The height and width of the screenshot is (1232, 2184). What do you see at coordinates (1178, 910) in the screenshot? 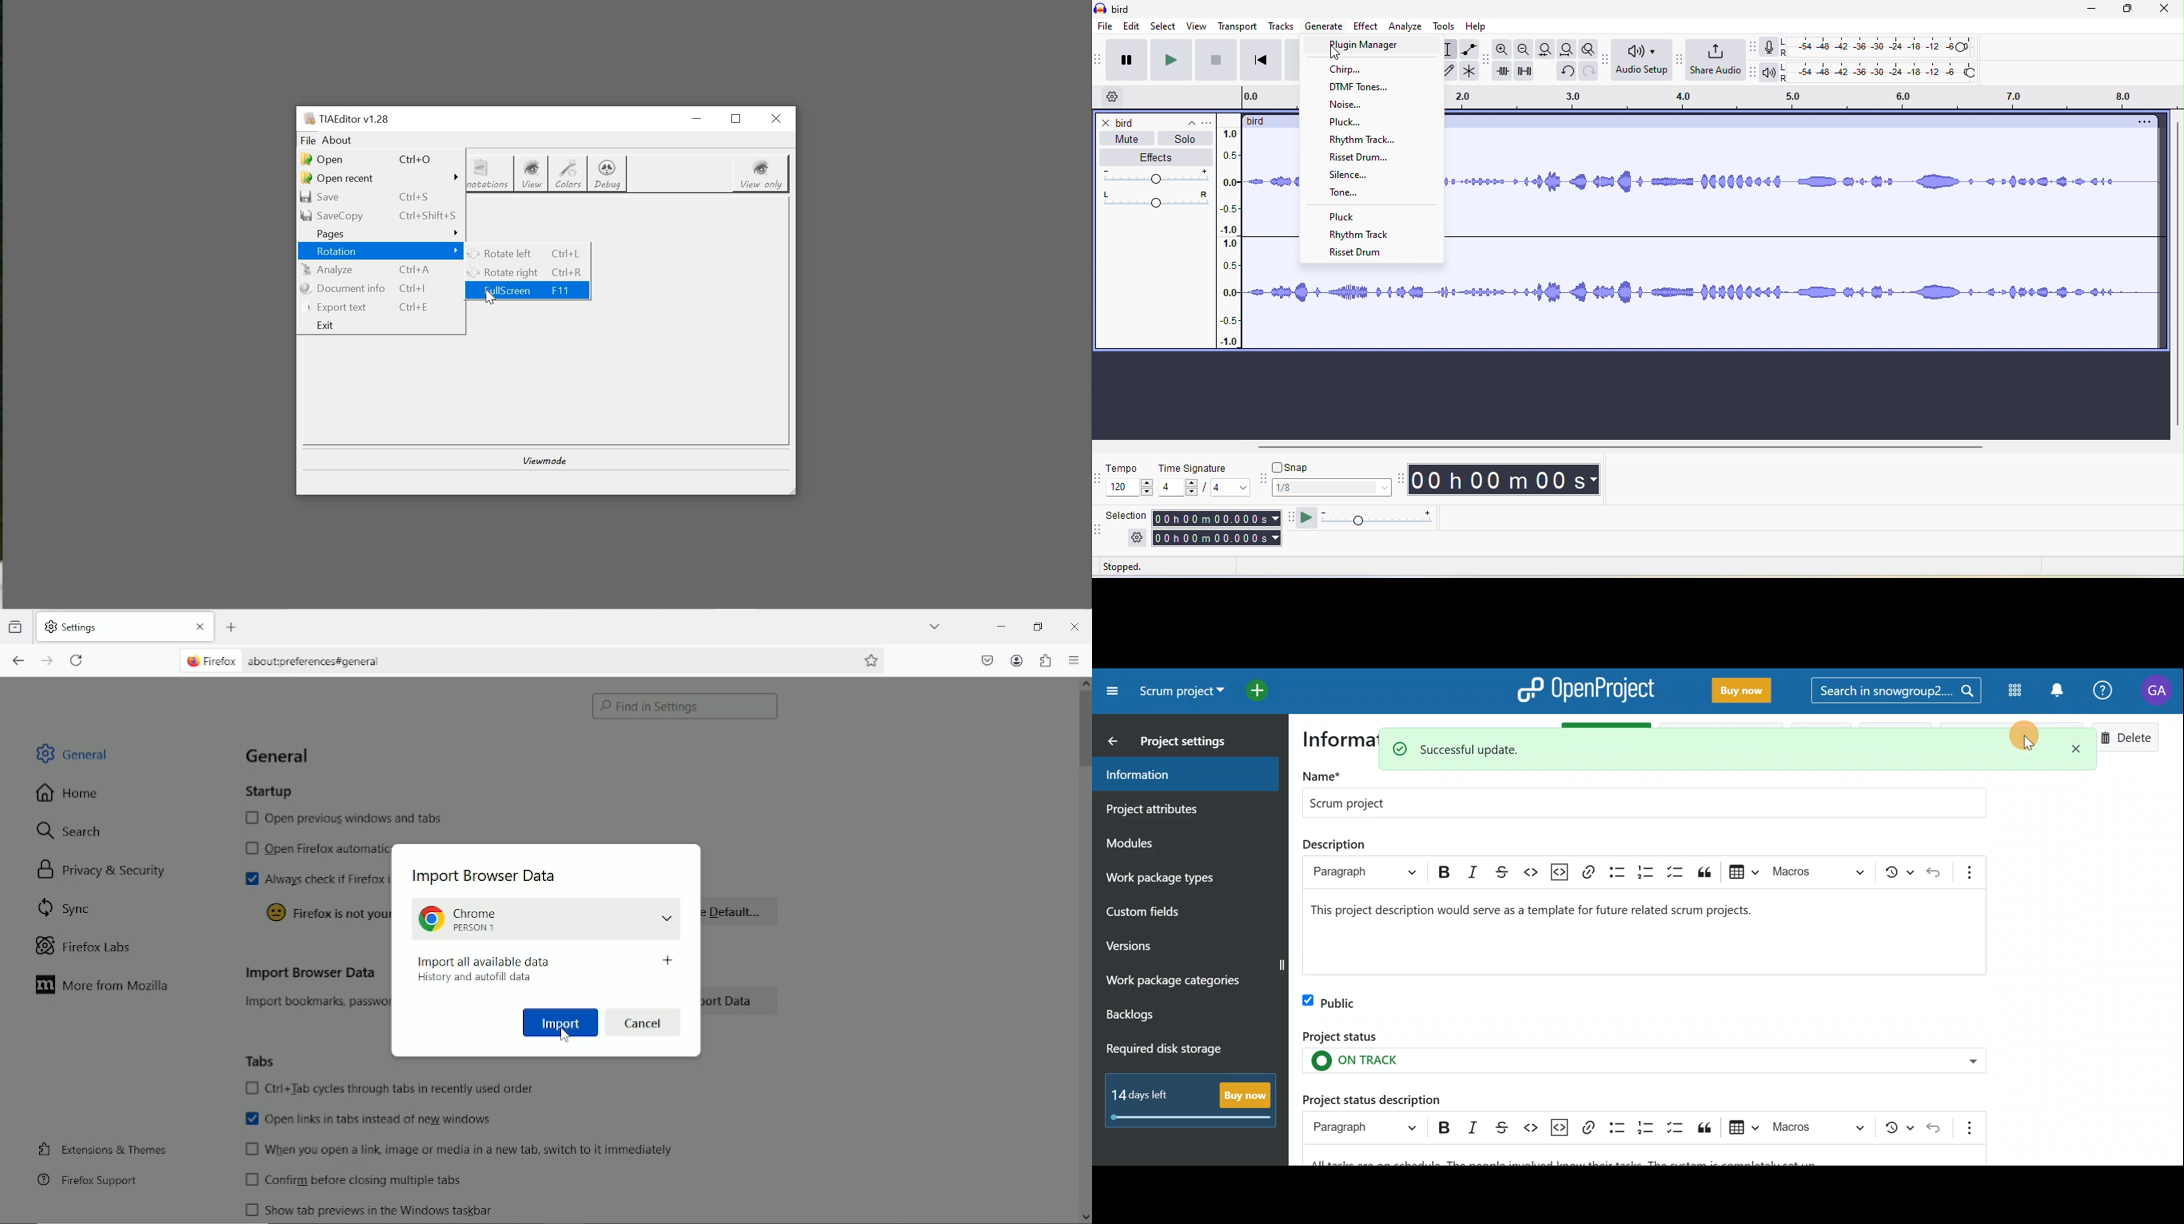
I see `Custom fields` at bounding box center [1178, 910].